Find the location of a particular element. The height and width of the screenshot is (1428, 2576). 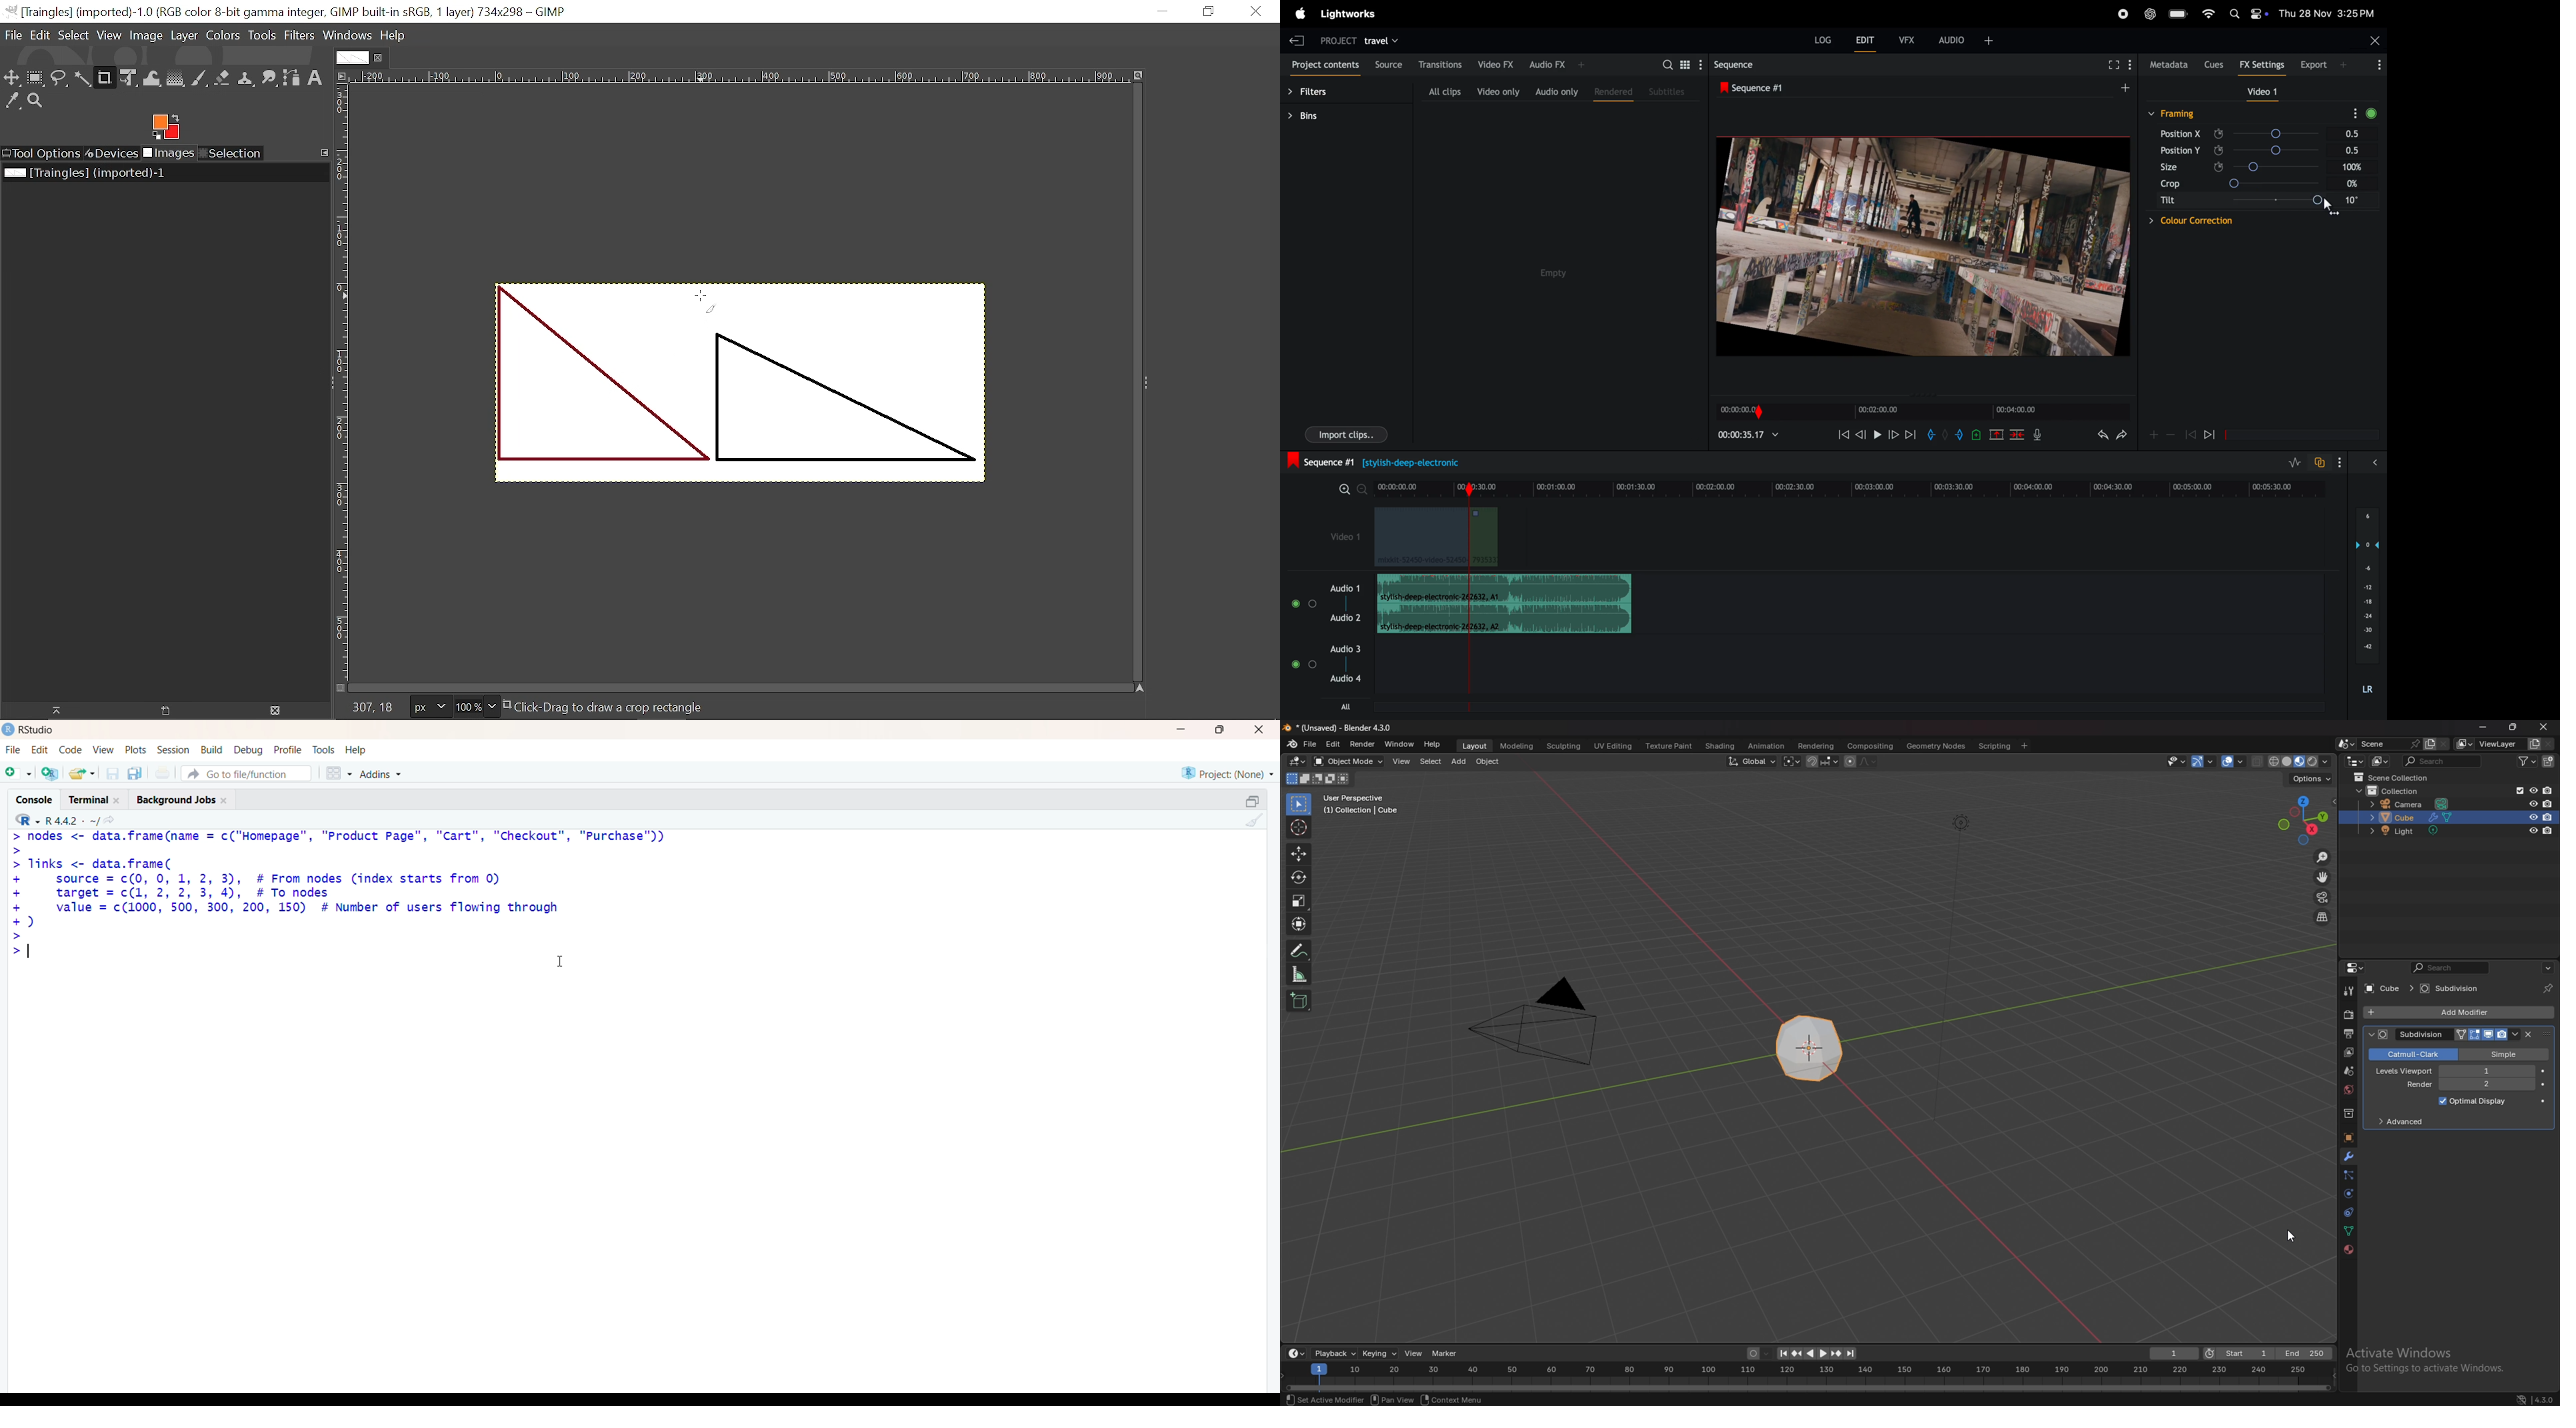

scene is located at coordinates (2348, 1070).